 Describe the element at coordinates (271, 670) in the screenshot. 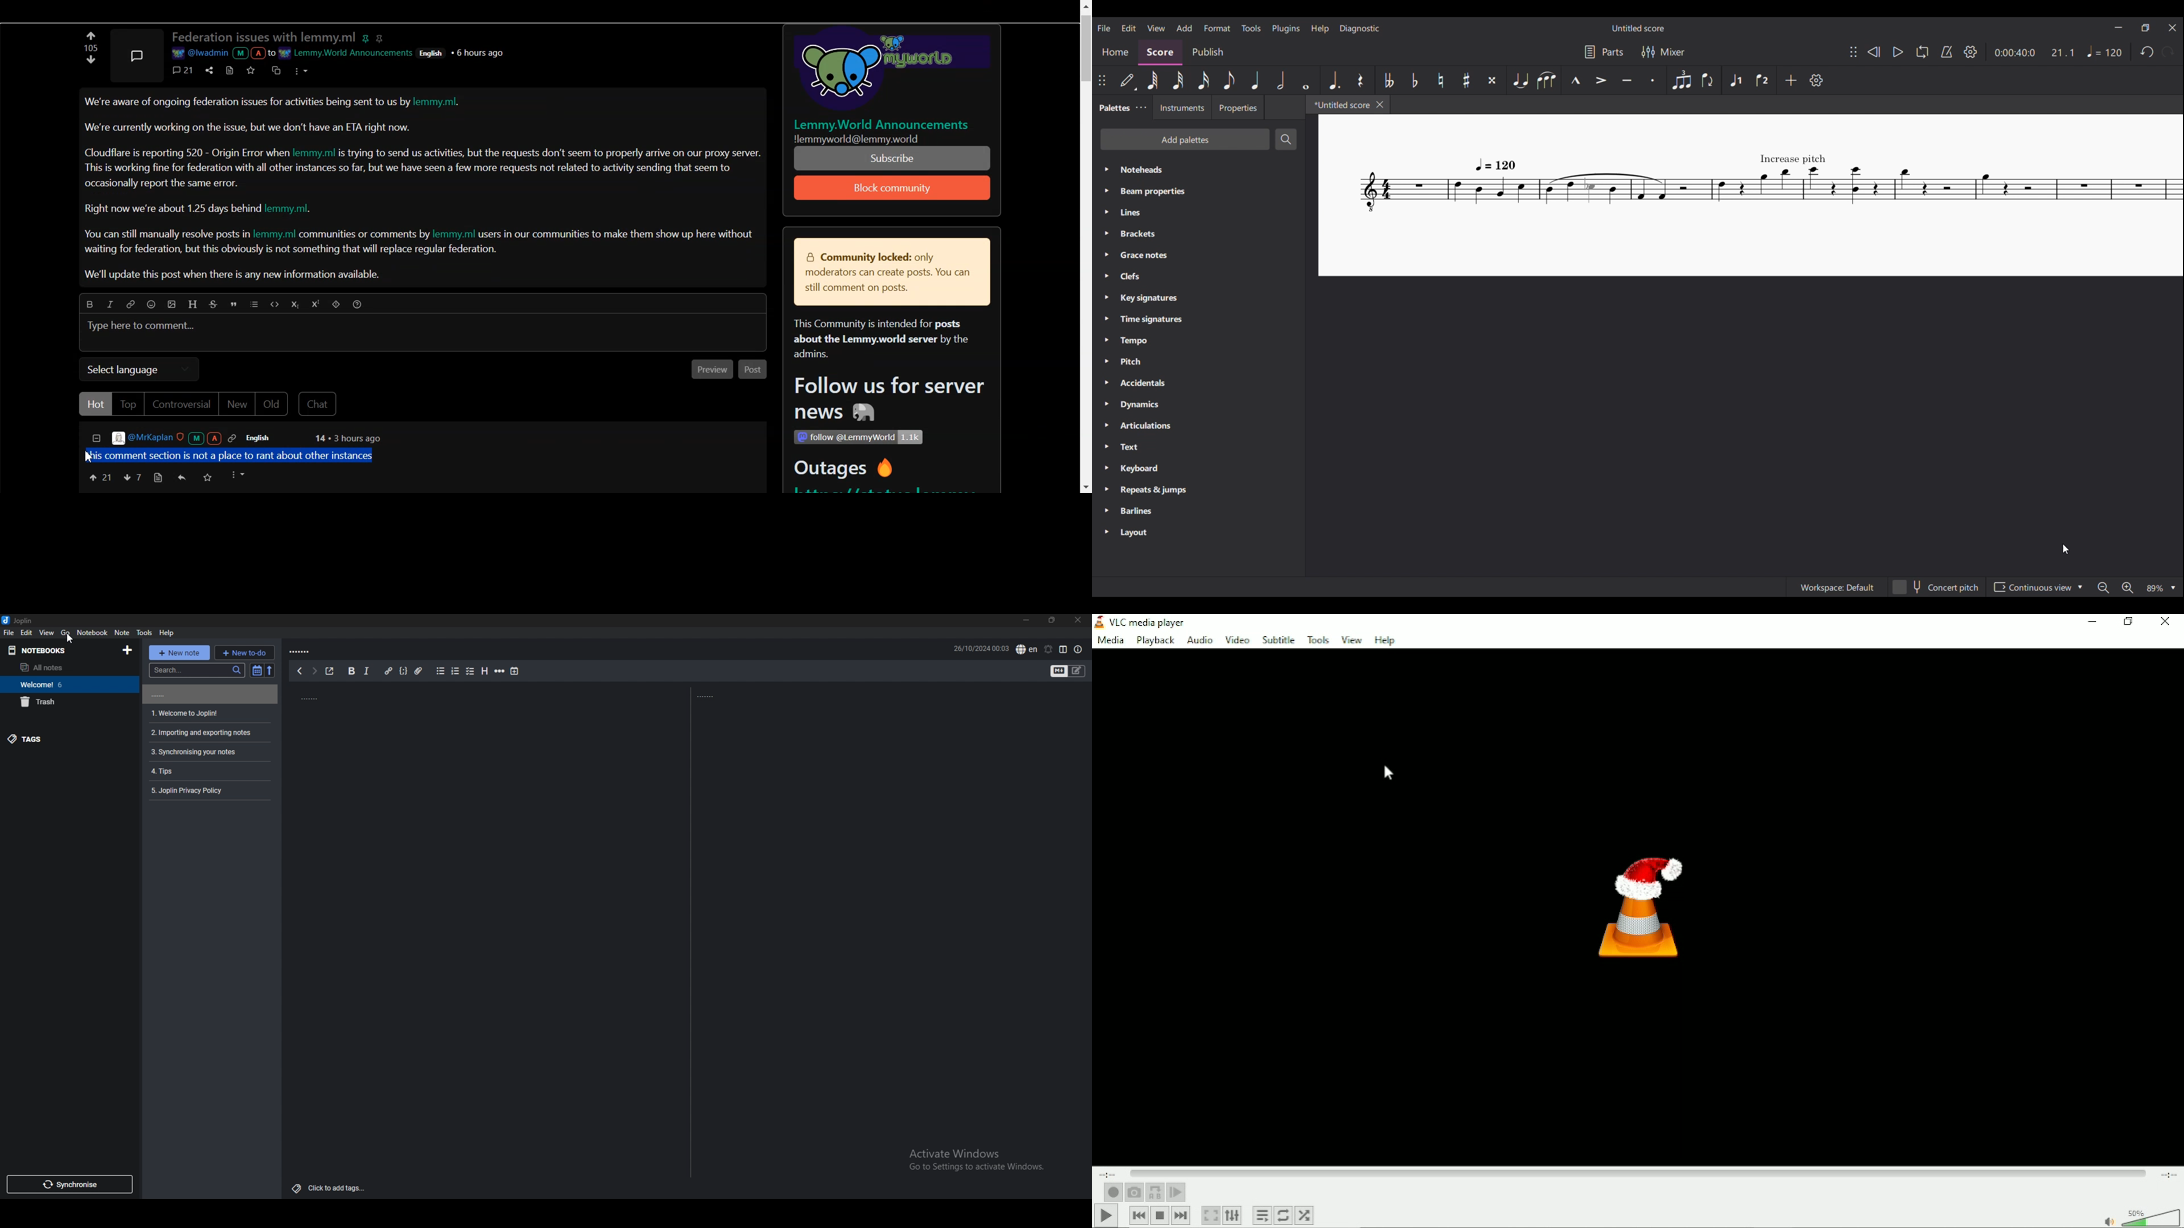

I see `reverse sort order` at that location.